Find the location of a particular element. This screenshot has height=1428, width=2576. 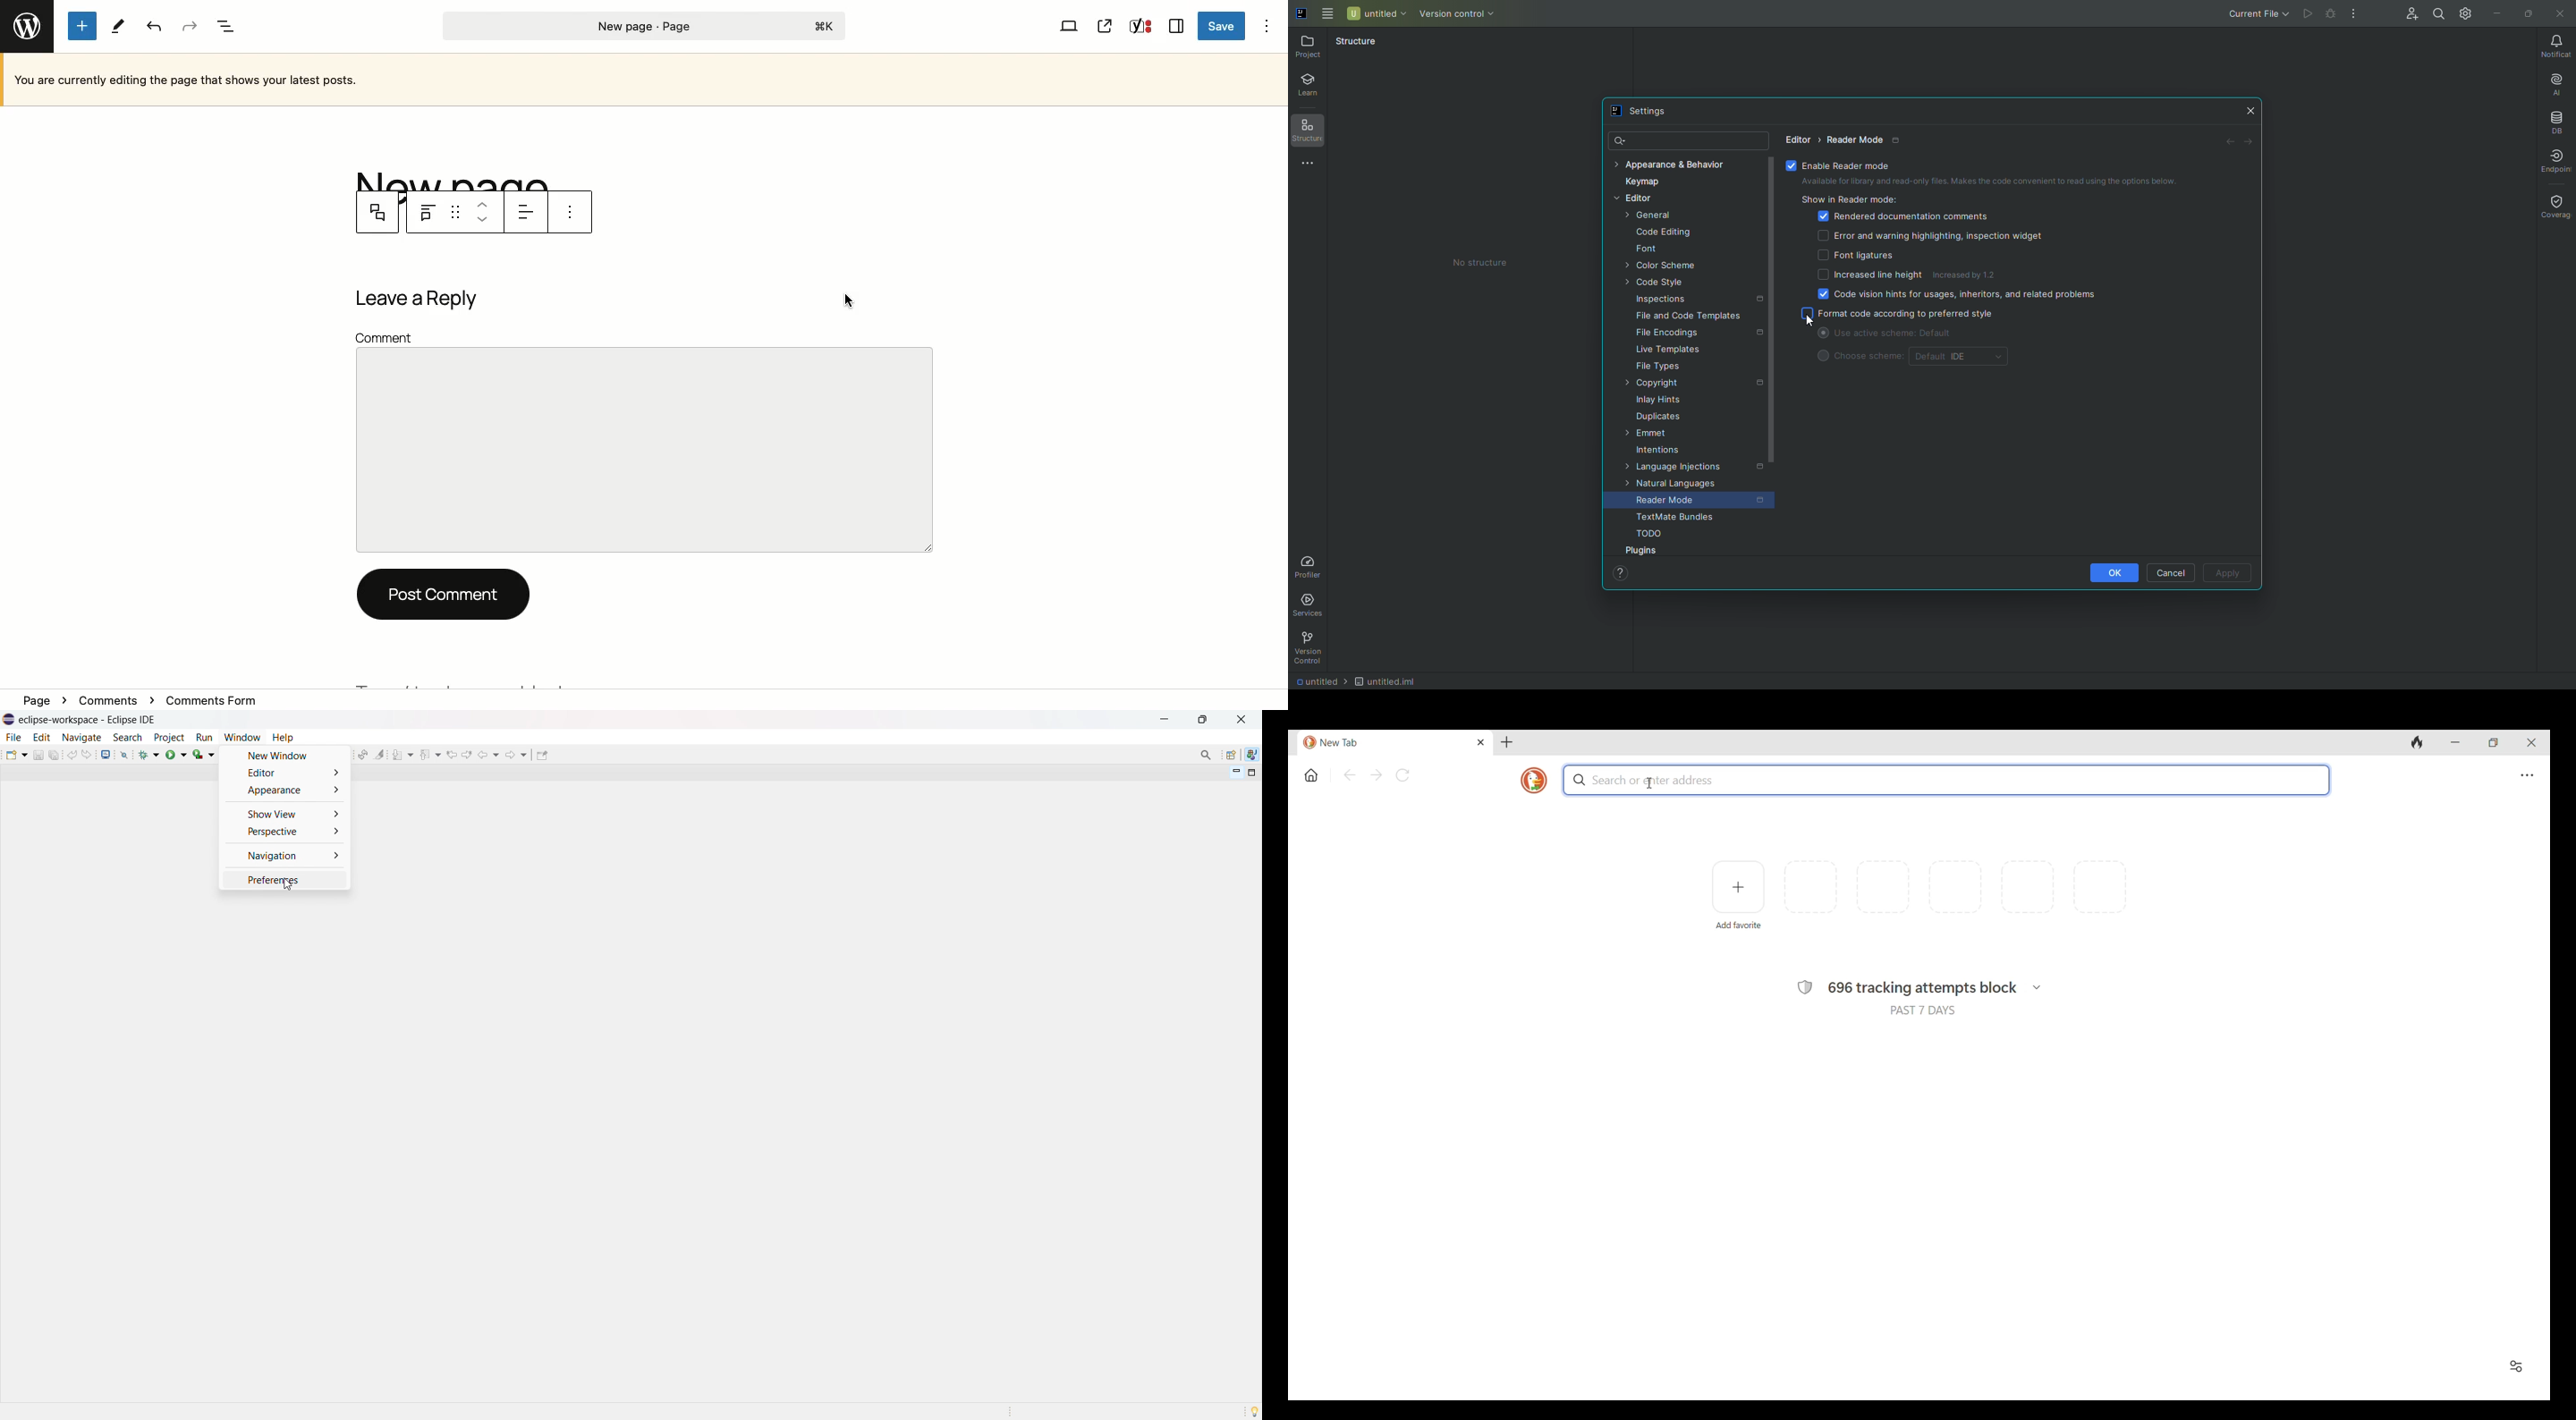

debug is located at coordinates (149, 754).